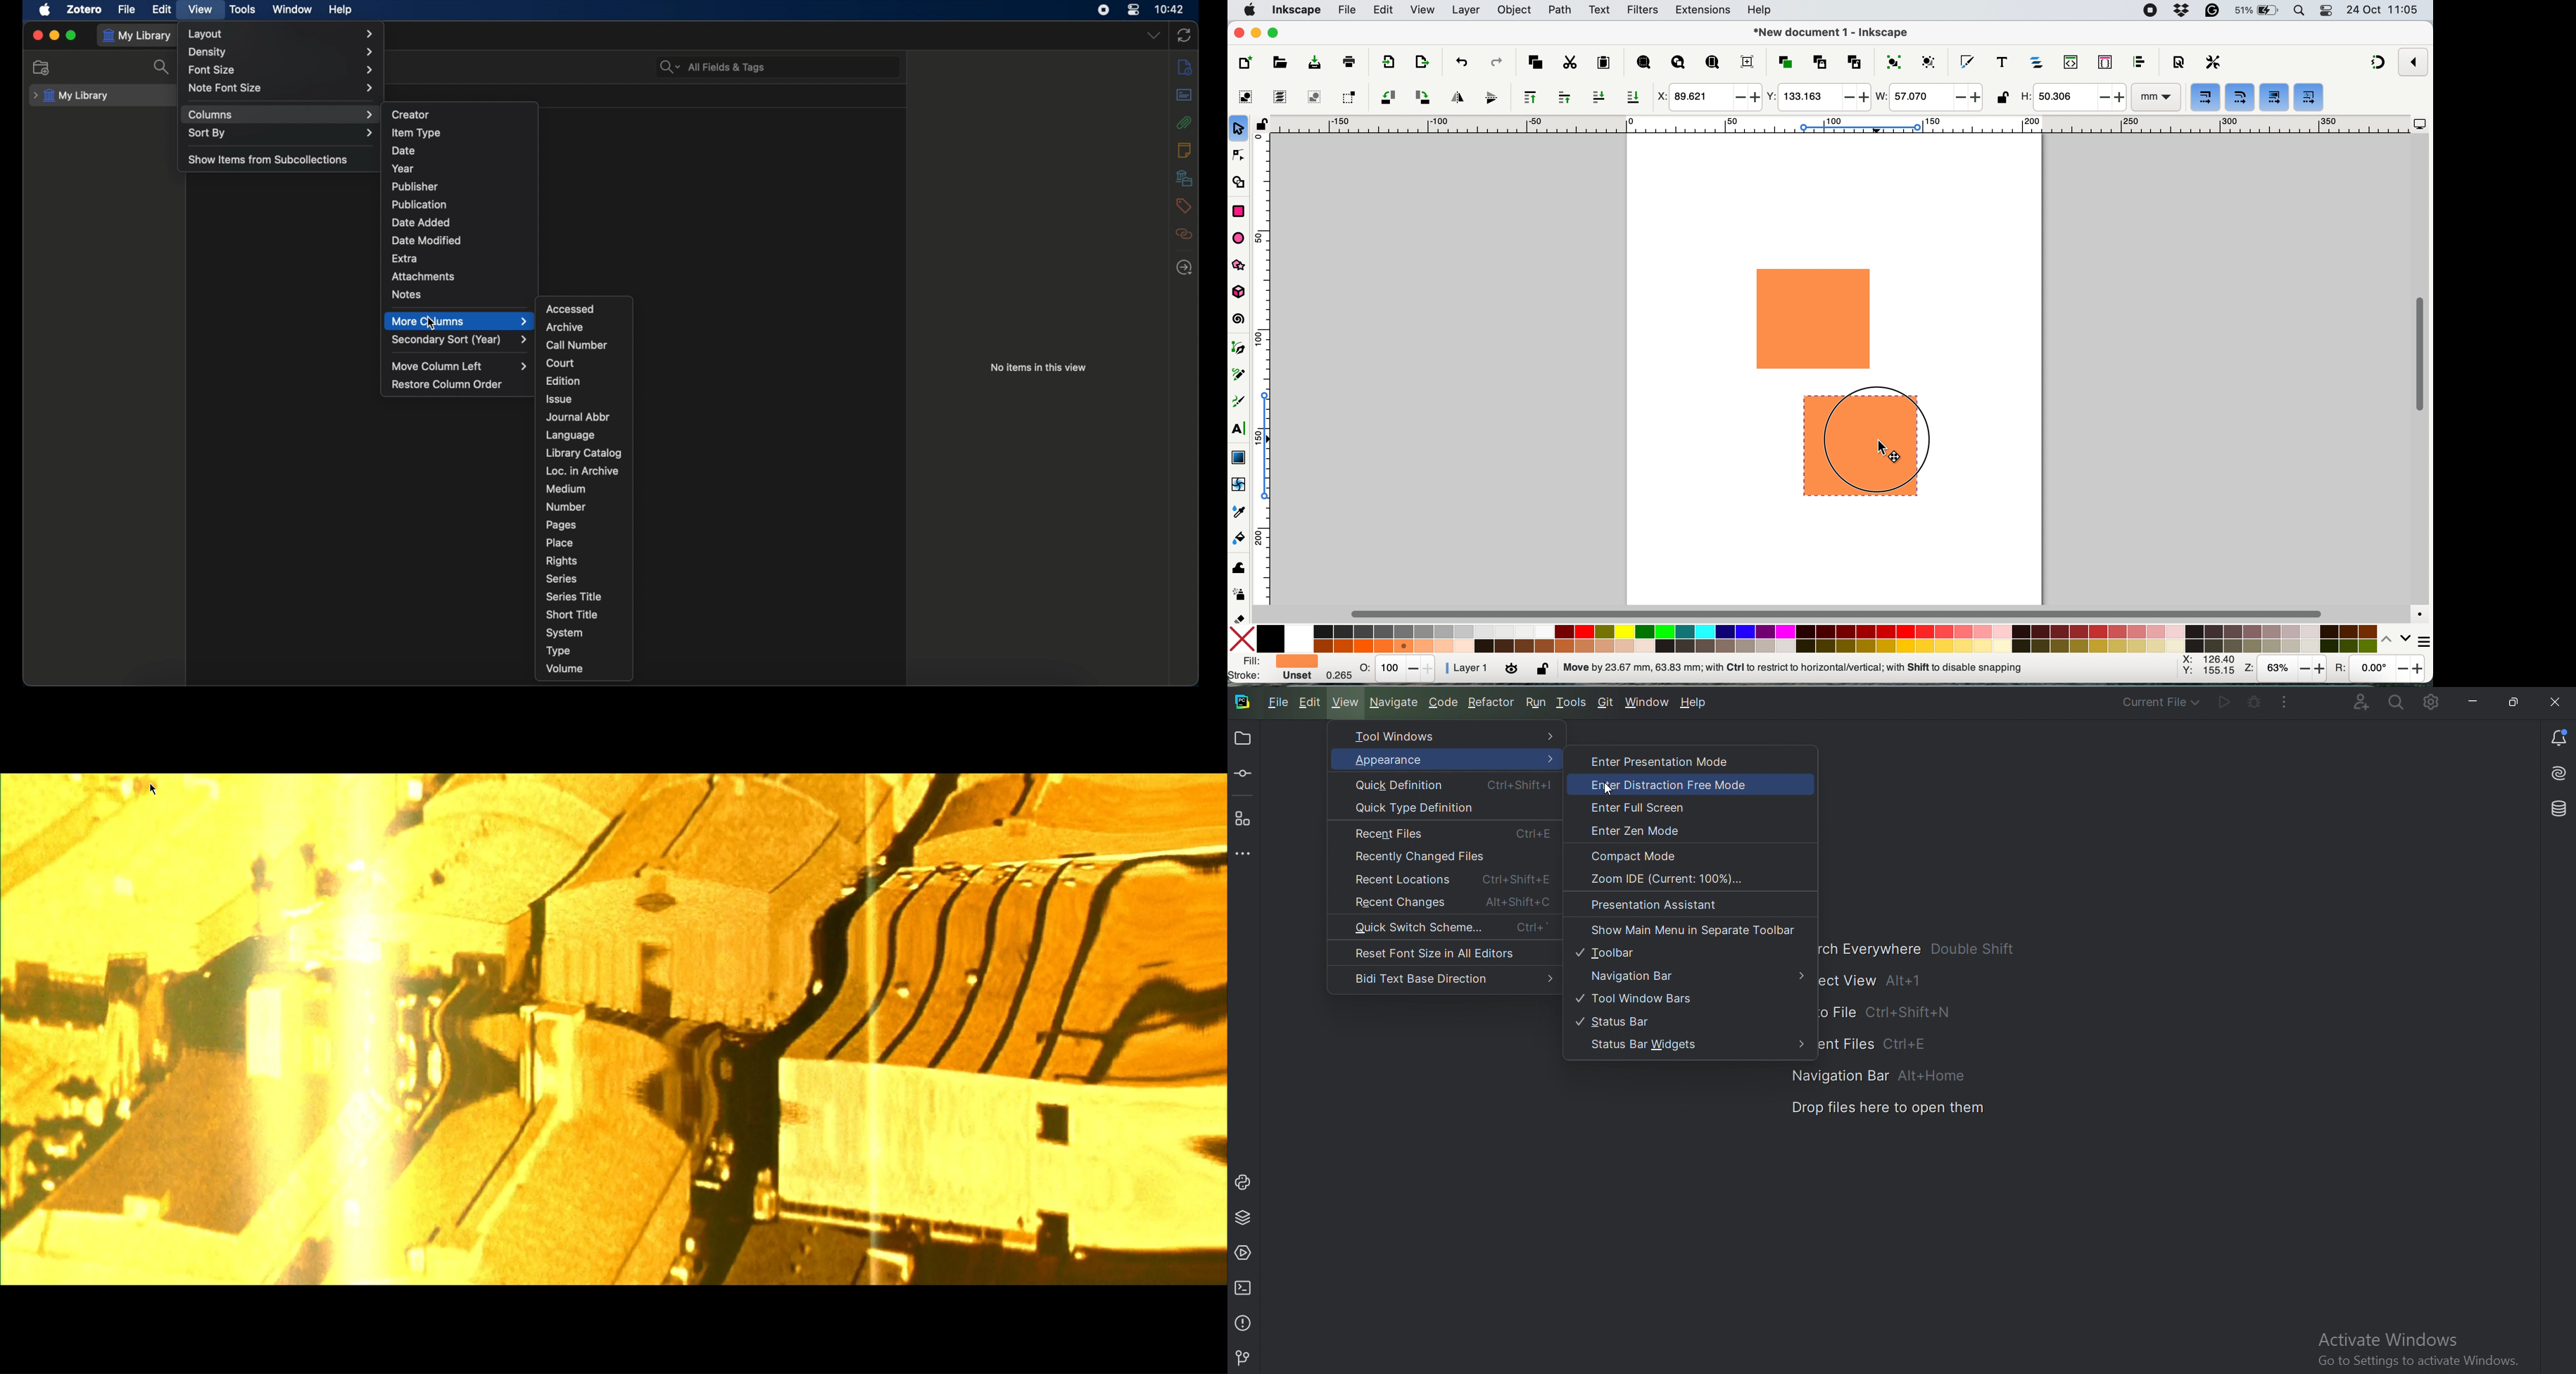  Describe the element at coordinates (281, 88) in the screenshot. I see `note font size` at that location.